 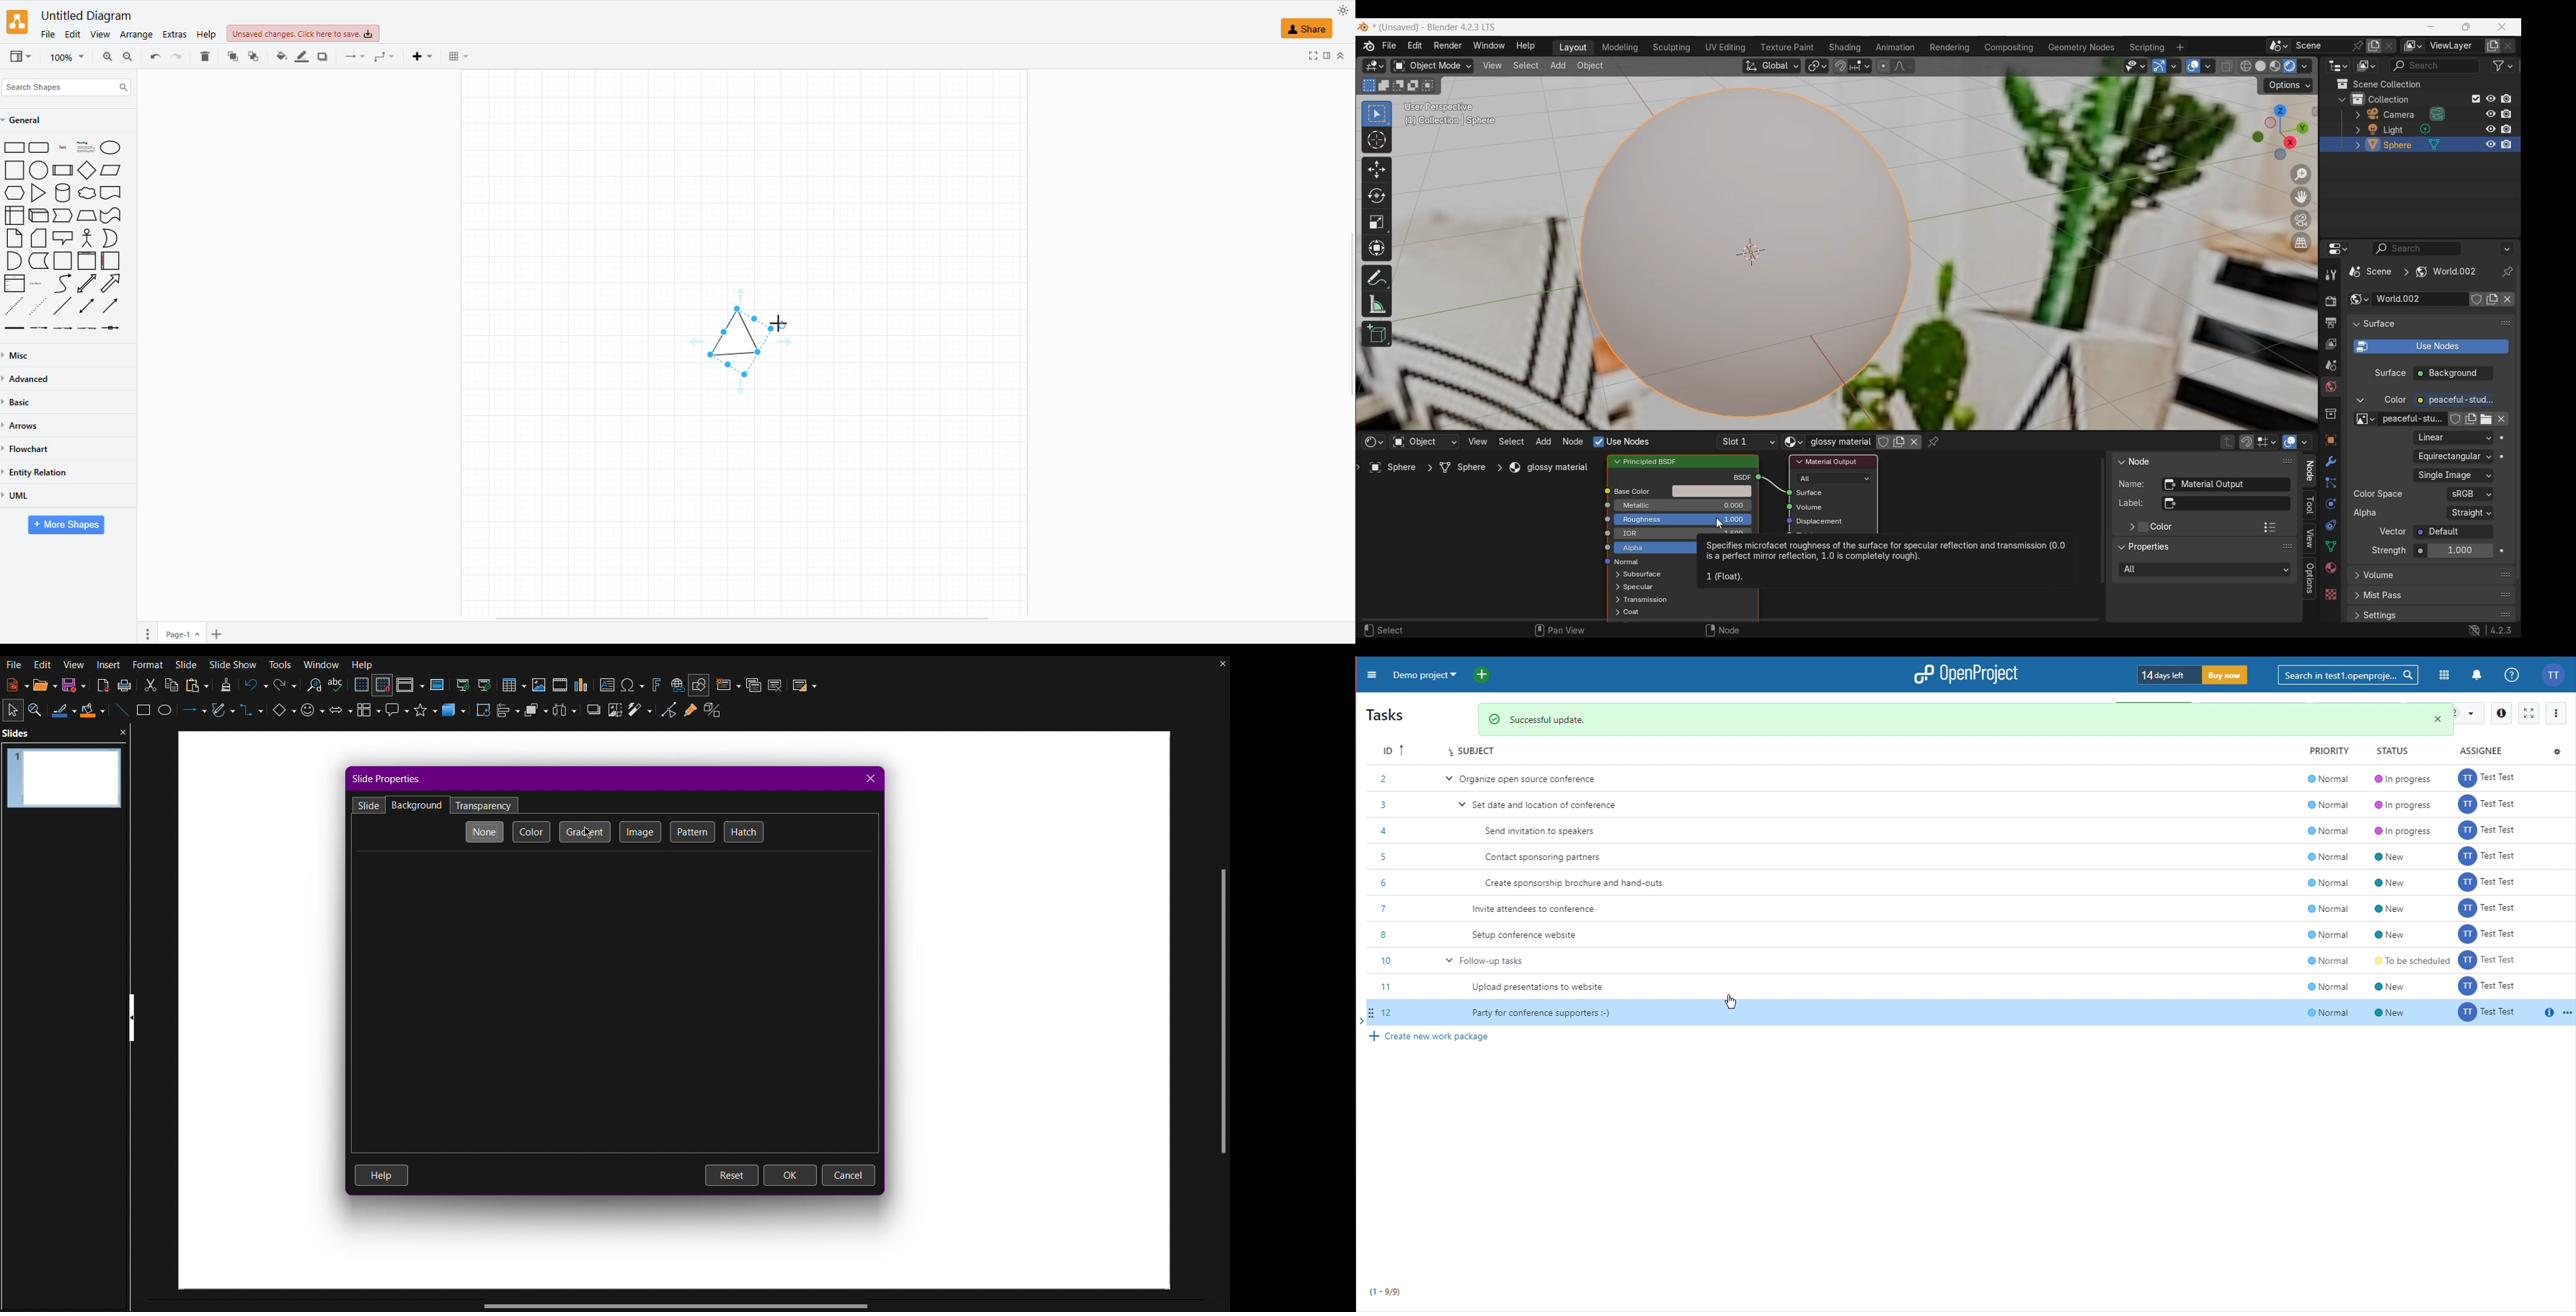 I want to click on Background checbox, so click(x=2454, y=374).